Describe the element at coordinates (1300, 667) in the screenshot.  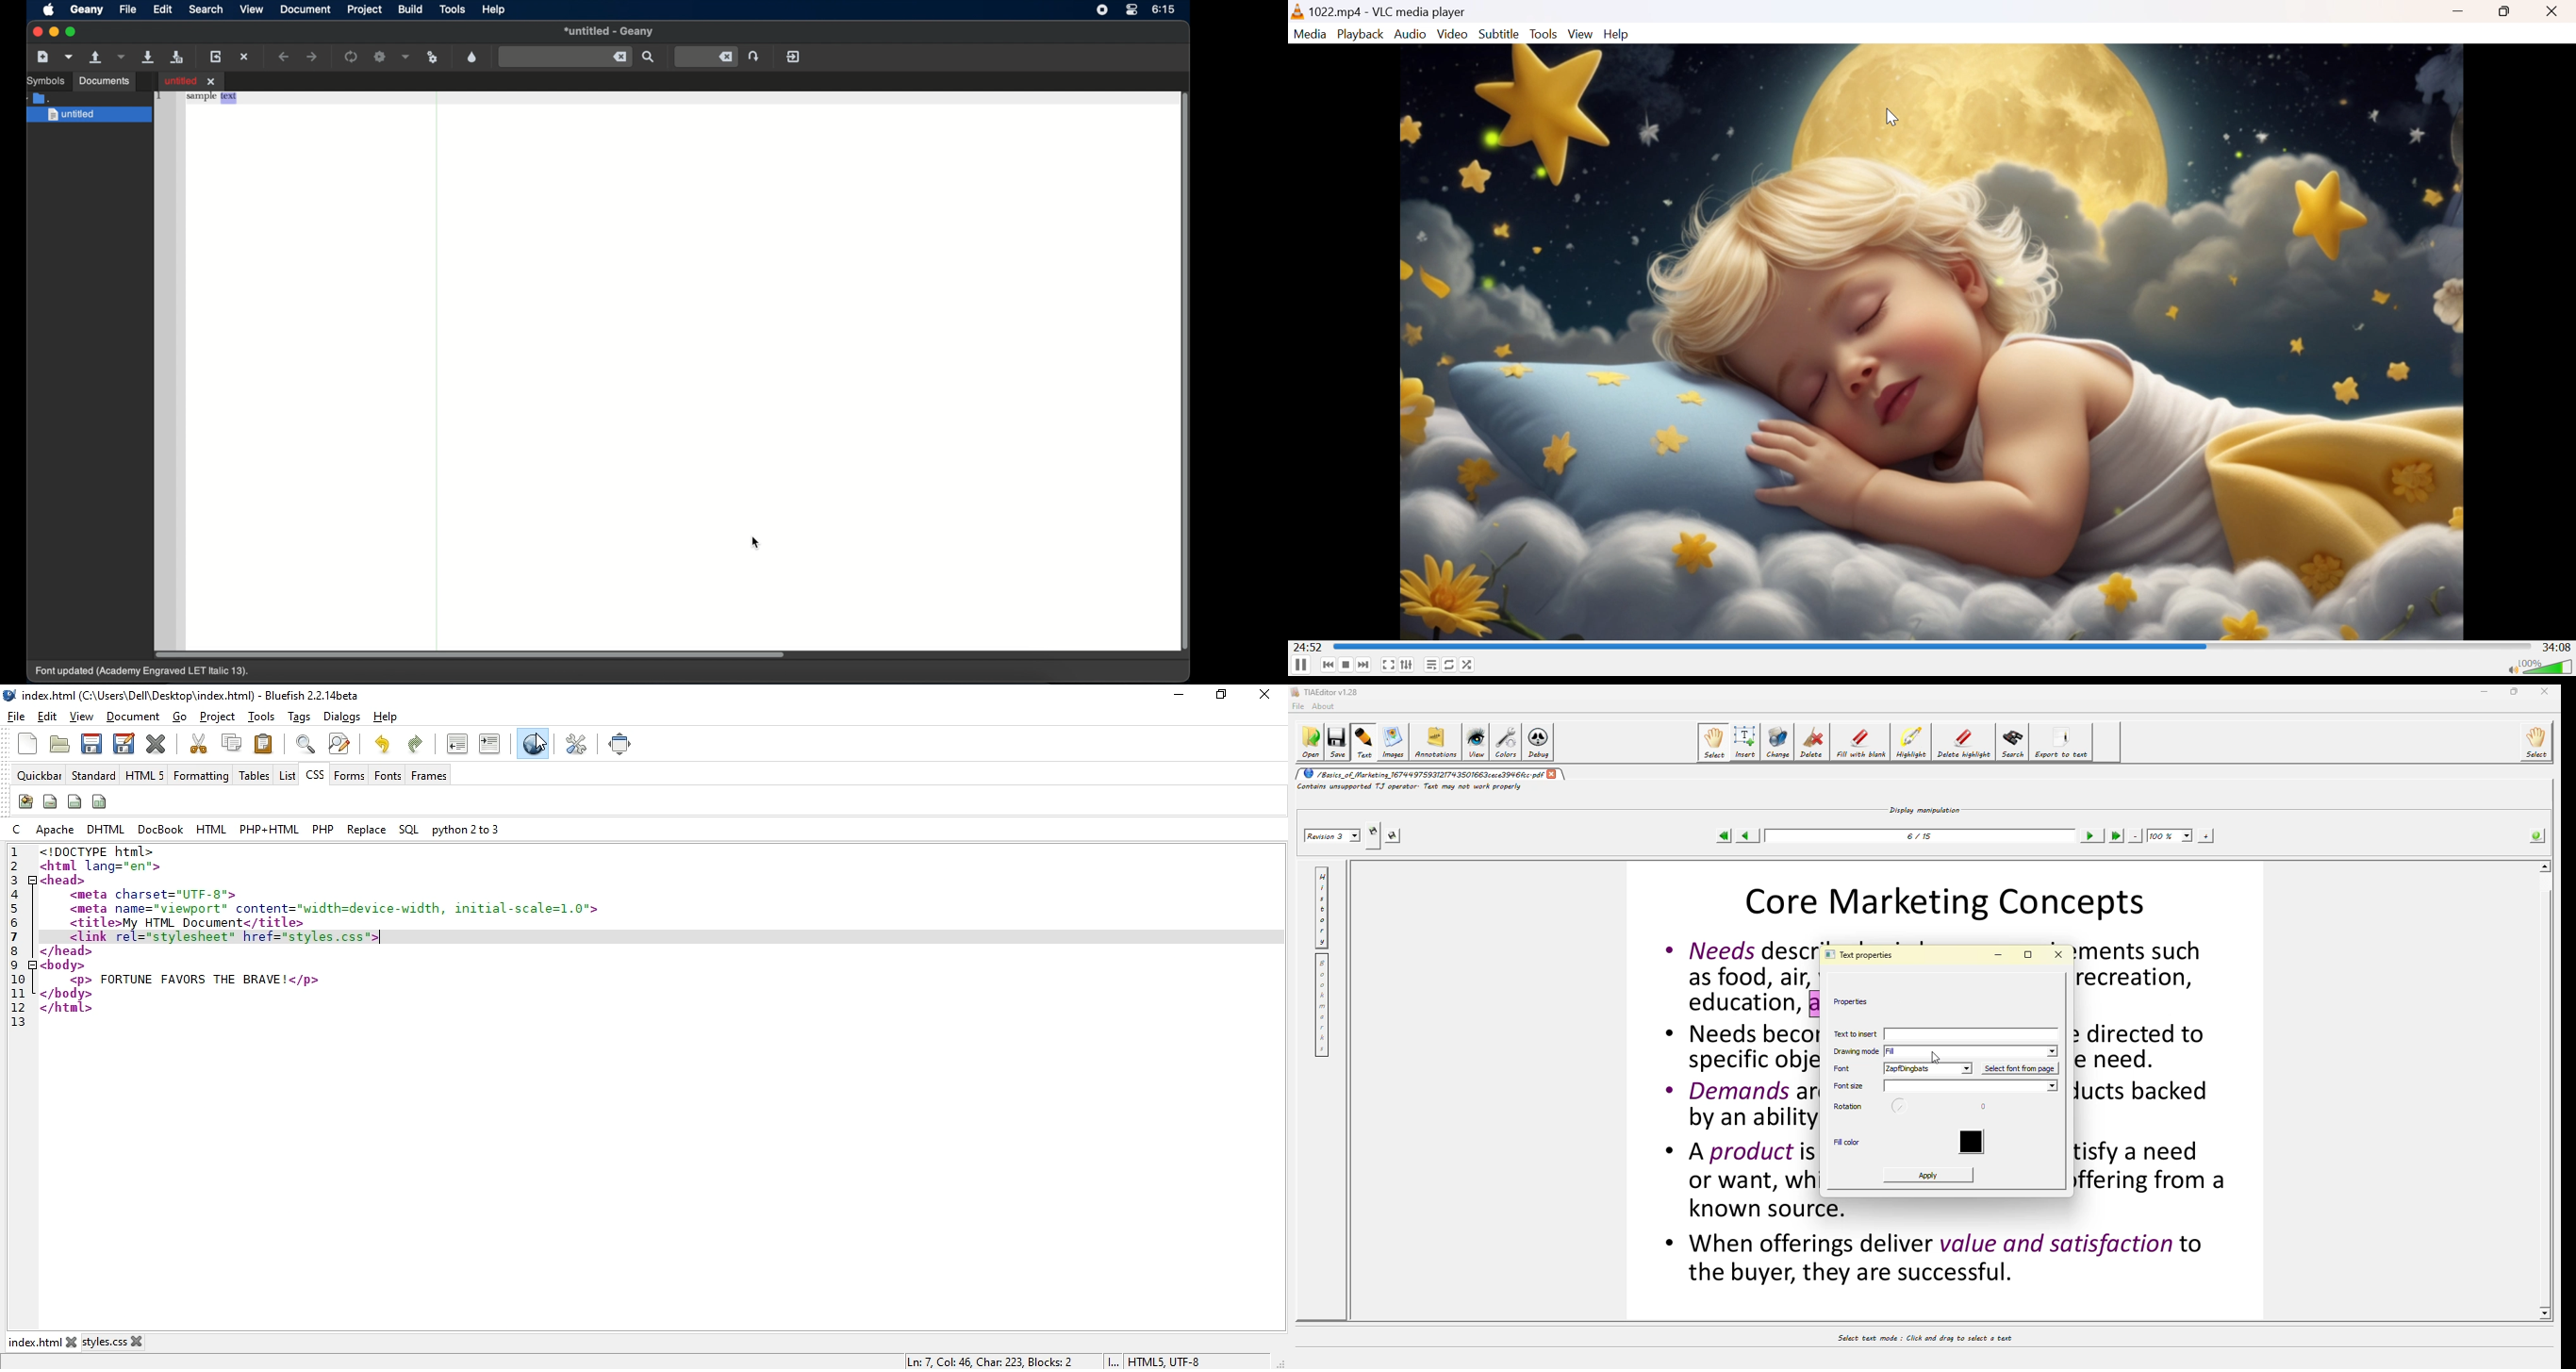
I see `Pause the playback` at that location.